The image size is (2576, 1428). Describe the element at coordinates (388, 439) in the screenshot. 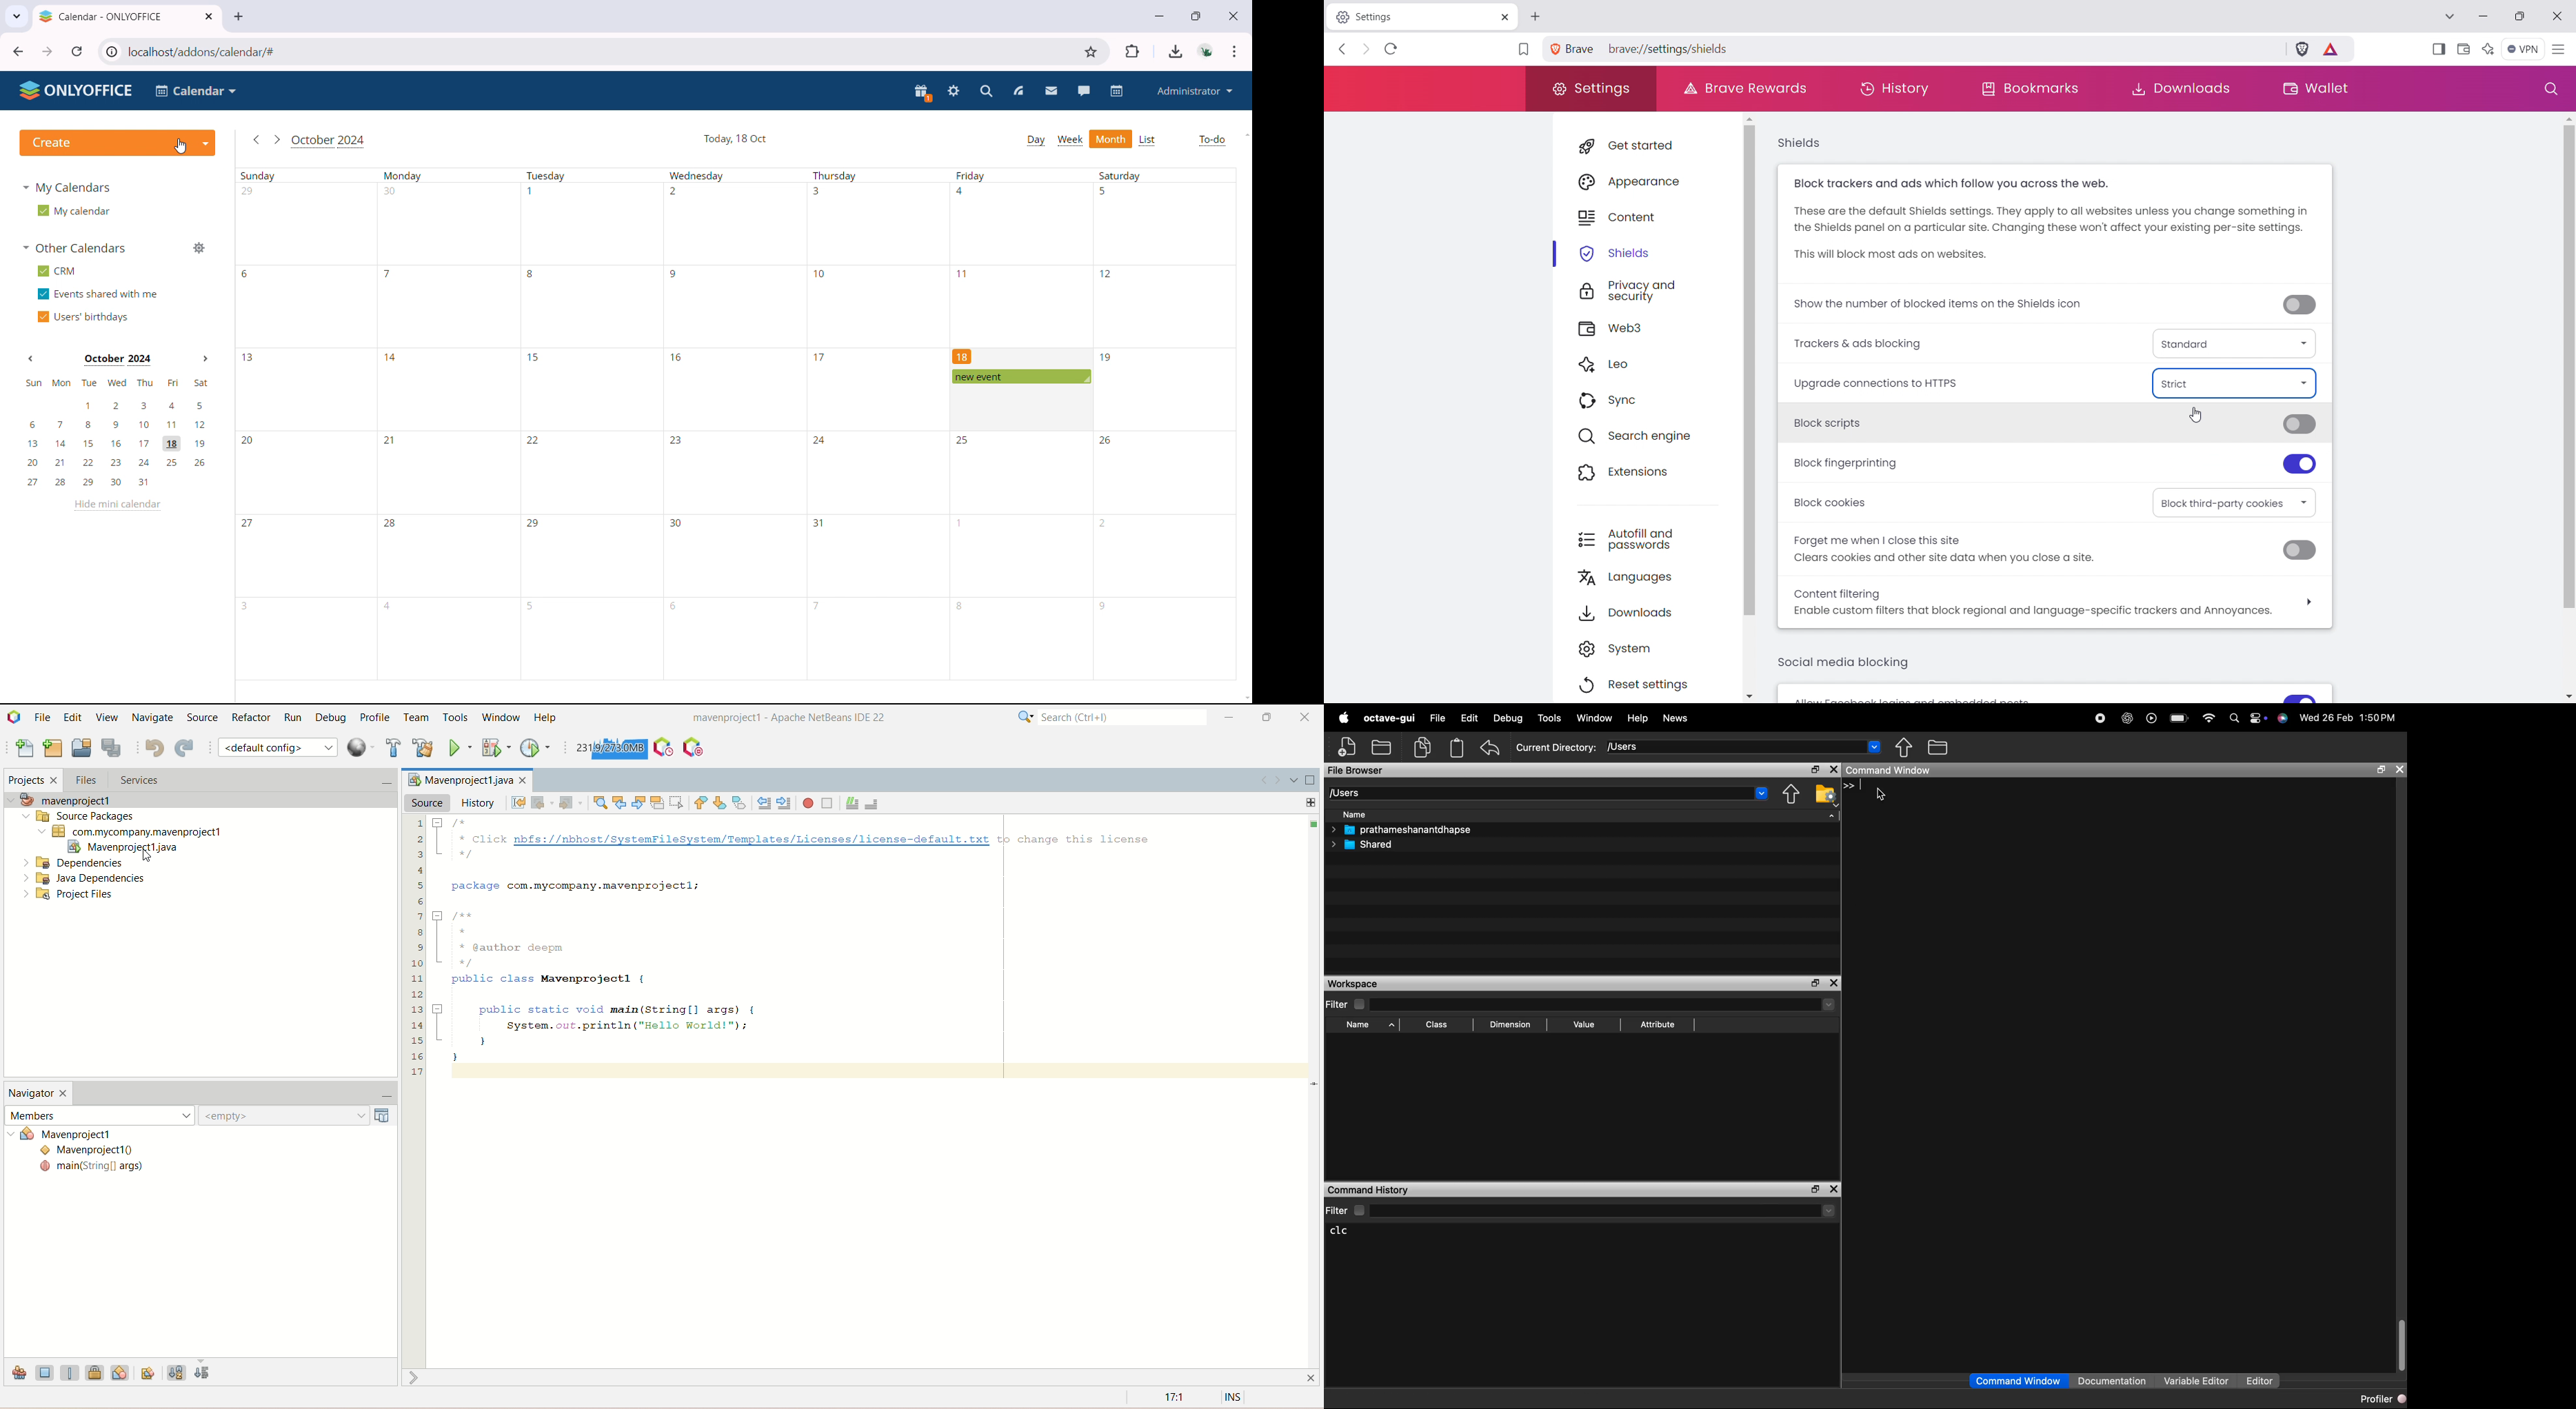

I see `21` at that location.